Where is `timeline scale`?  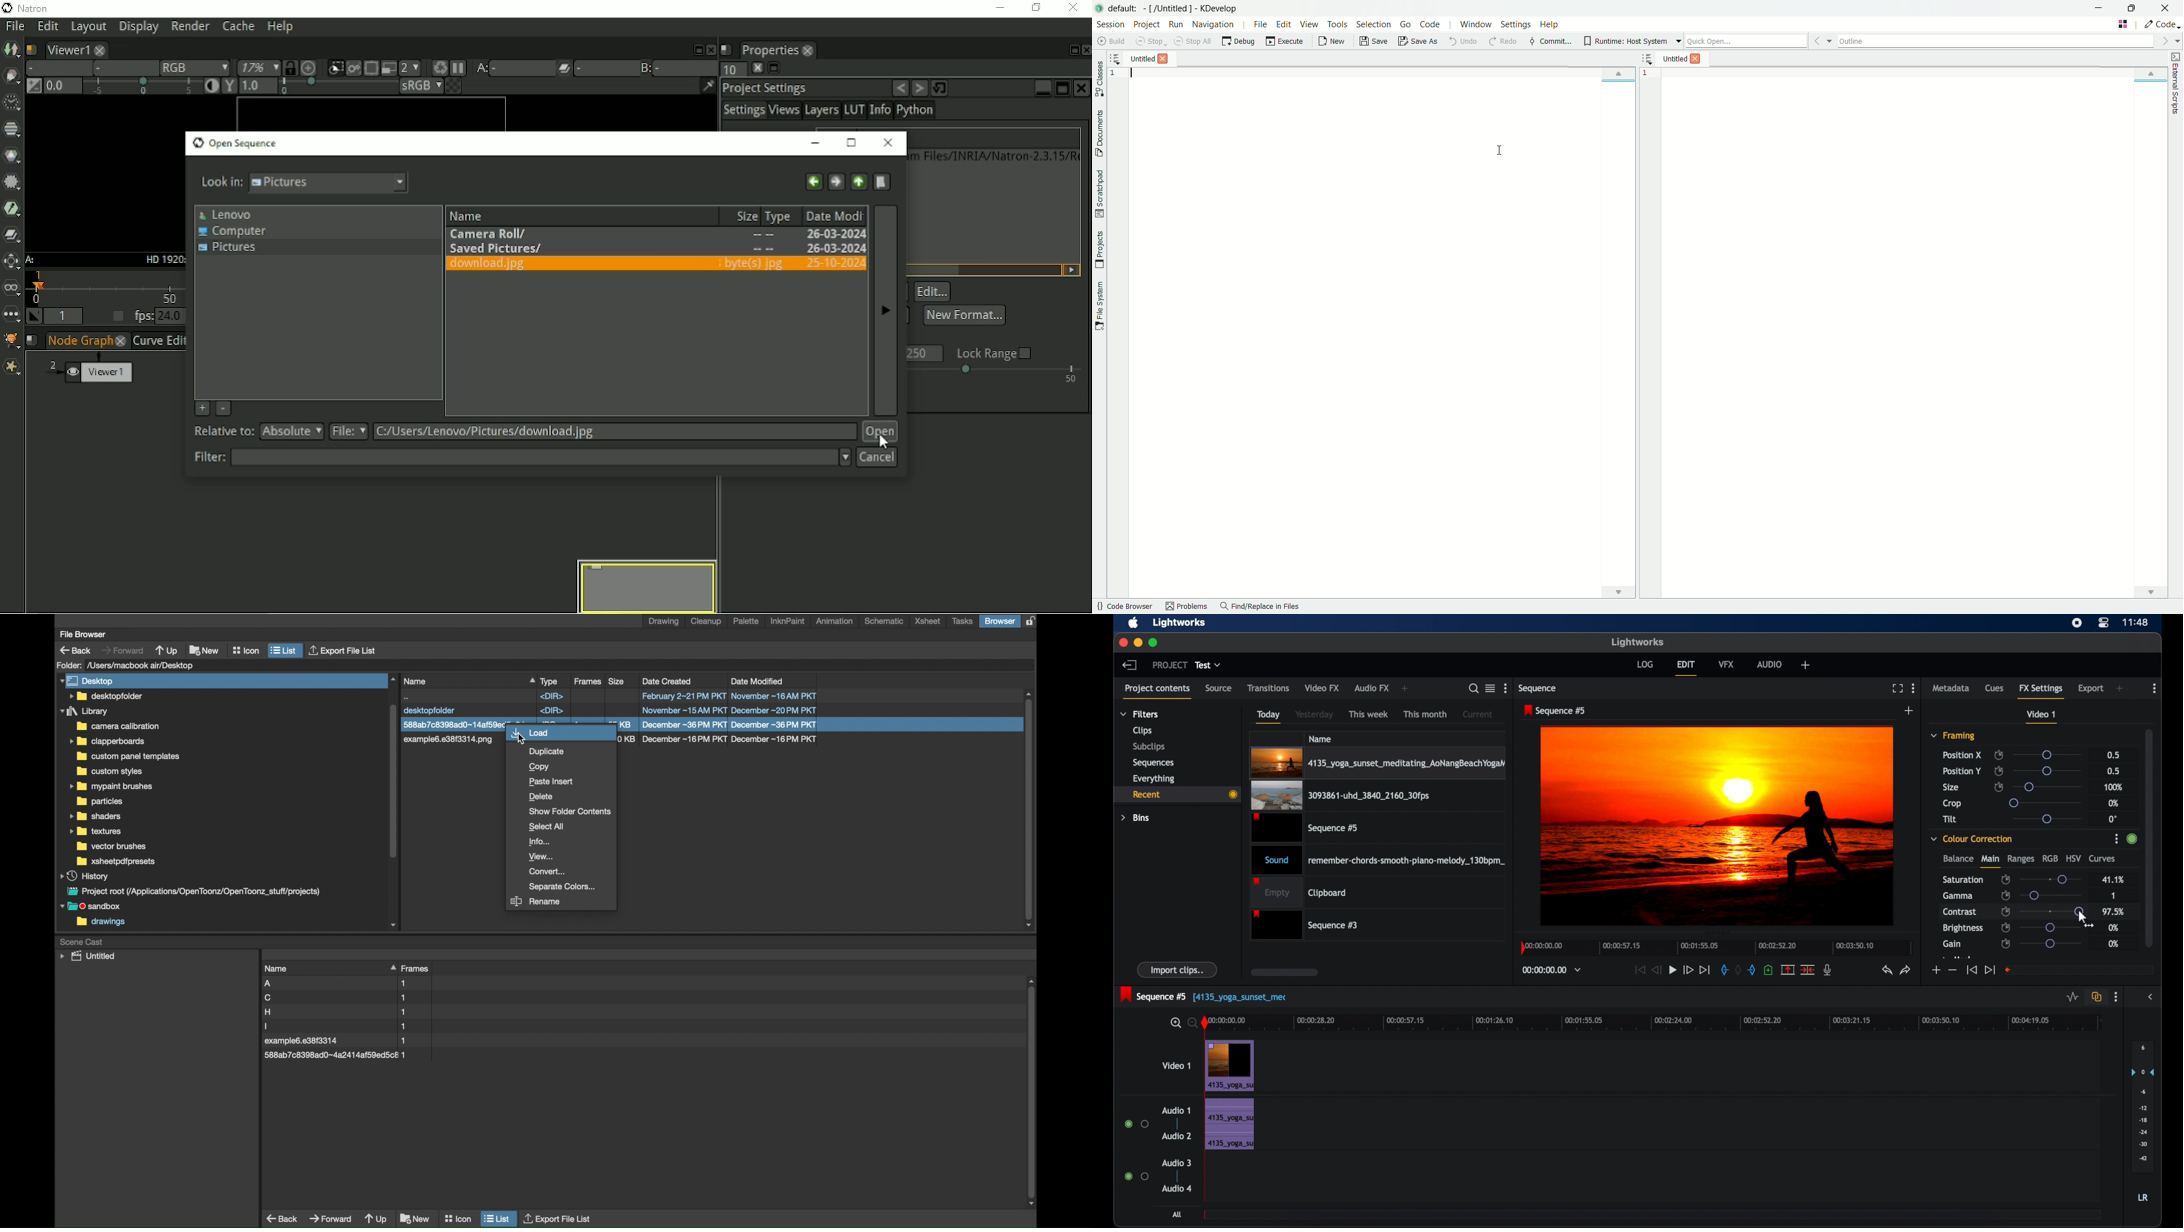 timeline scale is located at coordinates (1661, 1024).